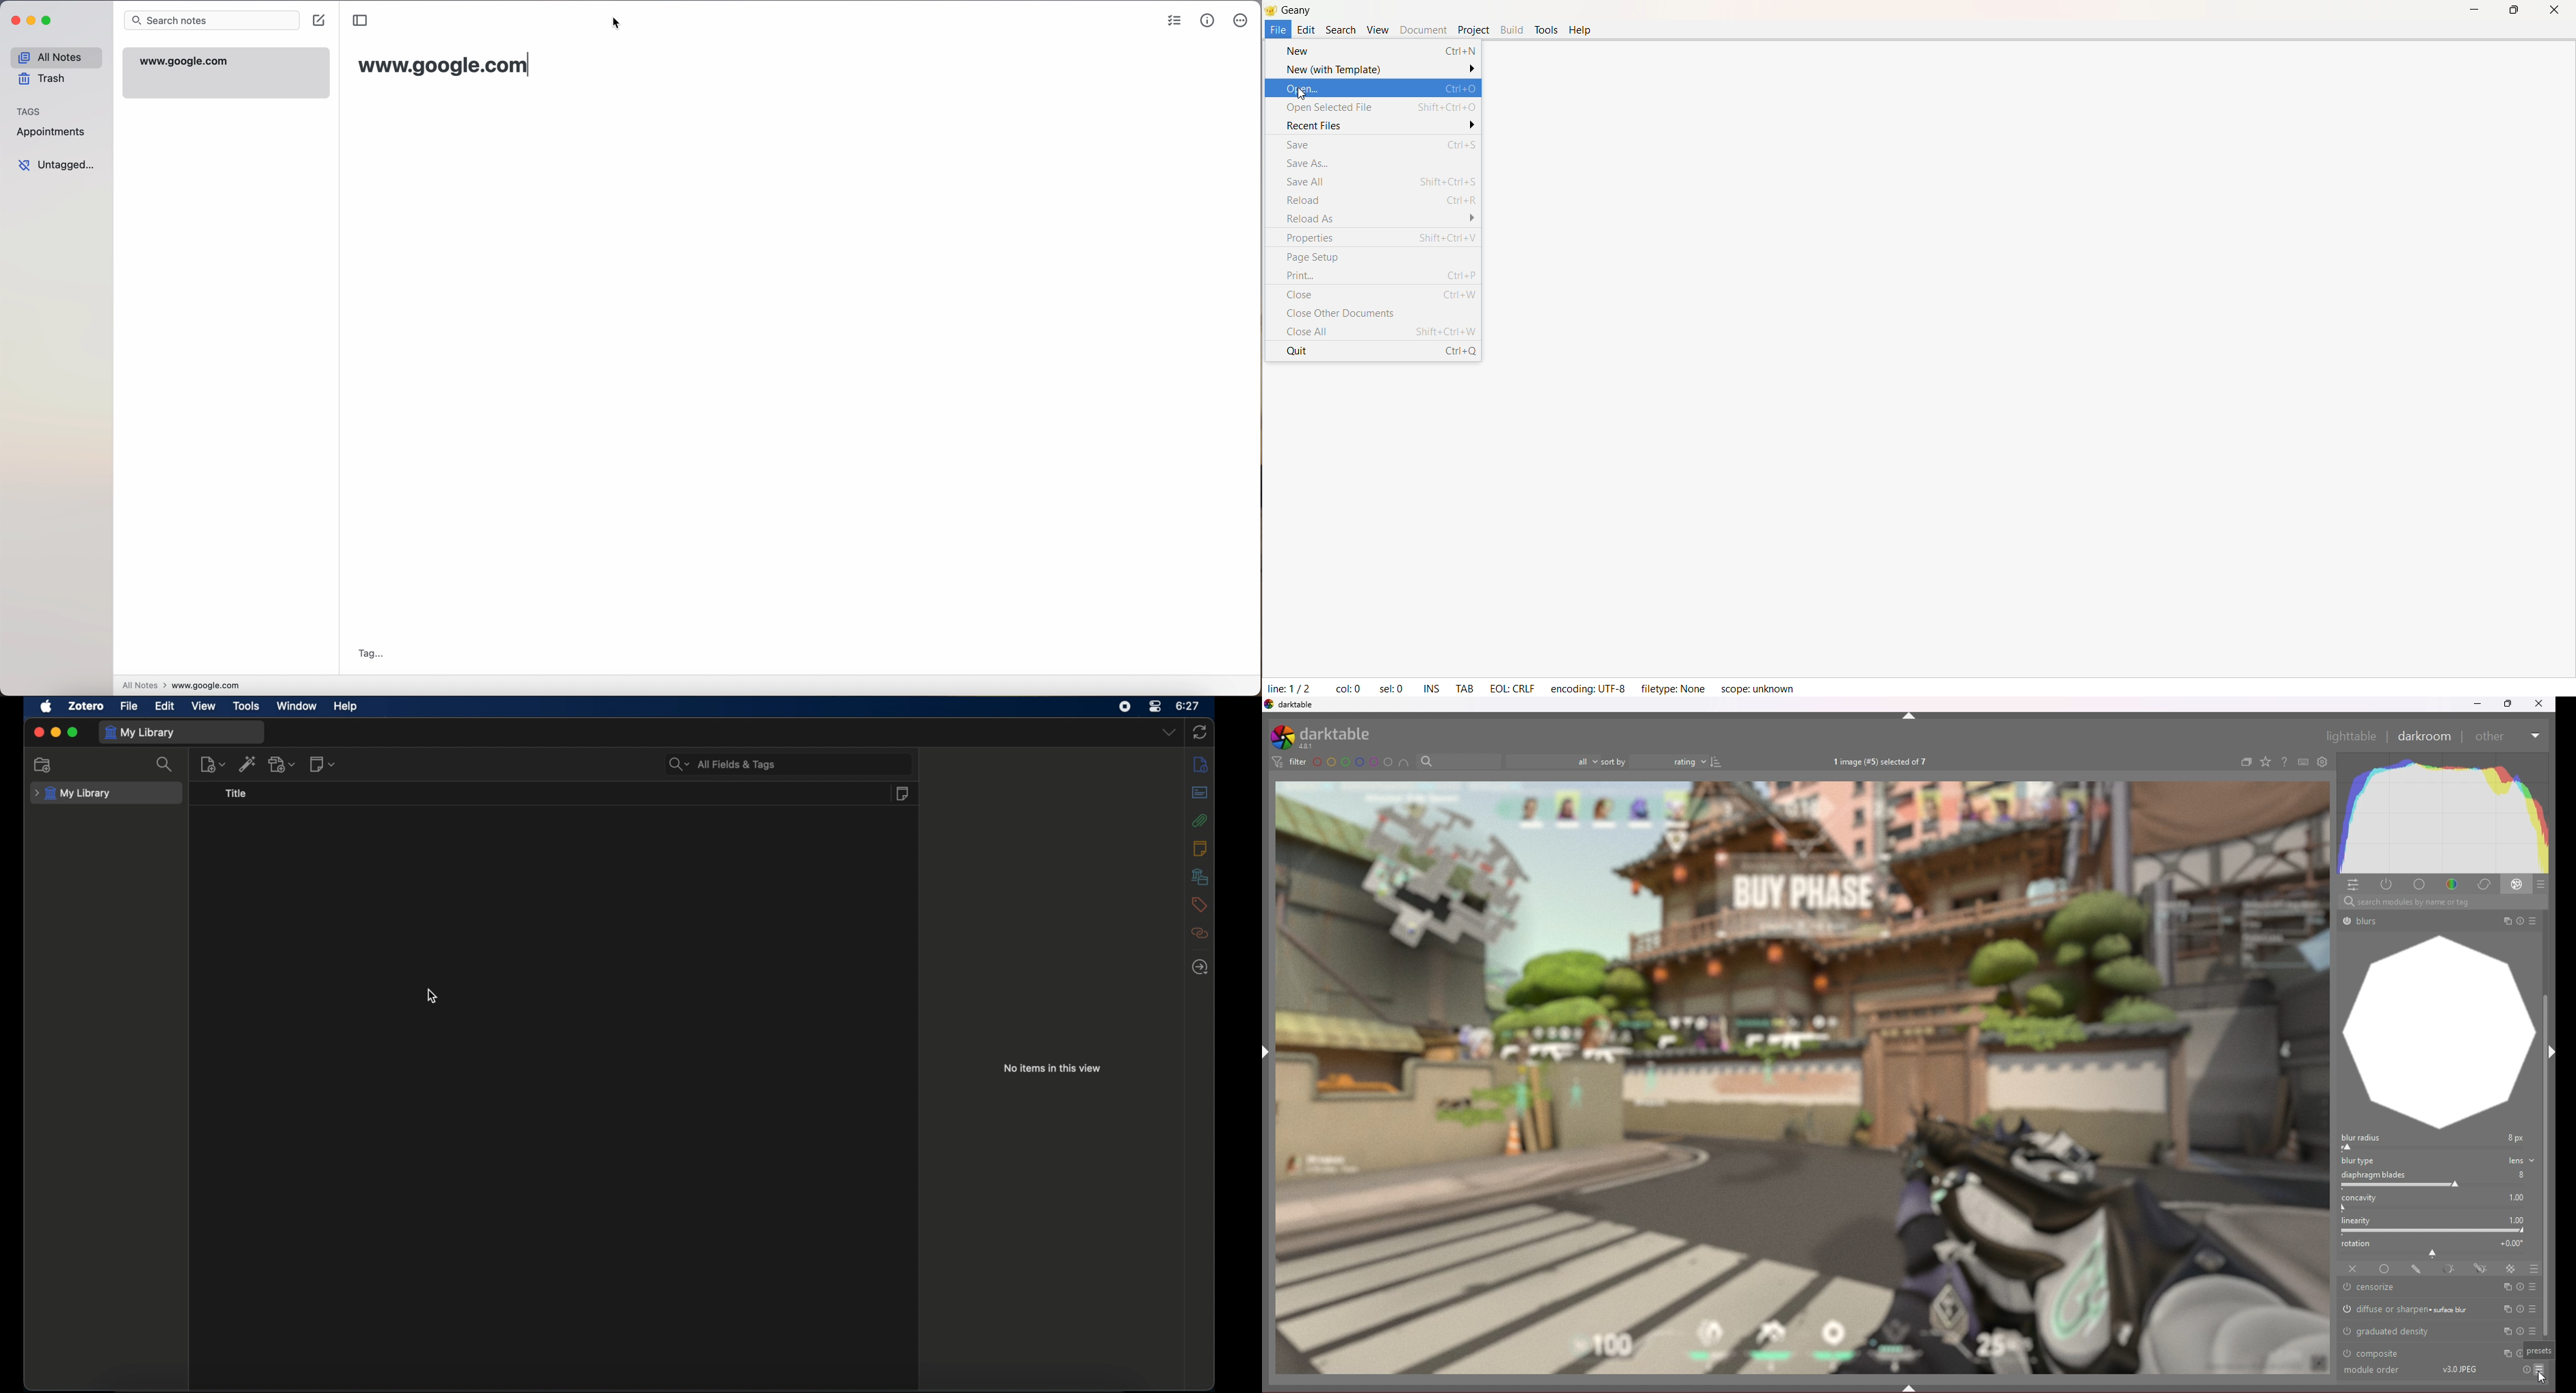  What do you see at coordinates (319, 24) in the screenshot?
I see `click on create note` at bounding box center [319, 24].